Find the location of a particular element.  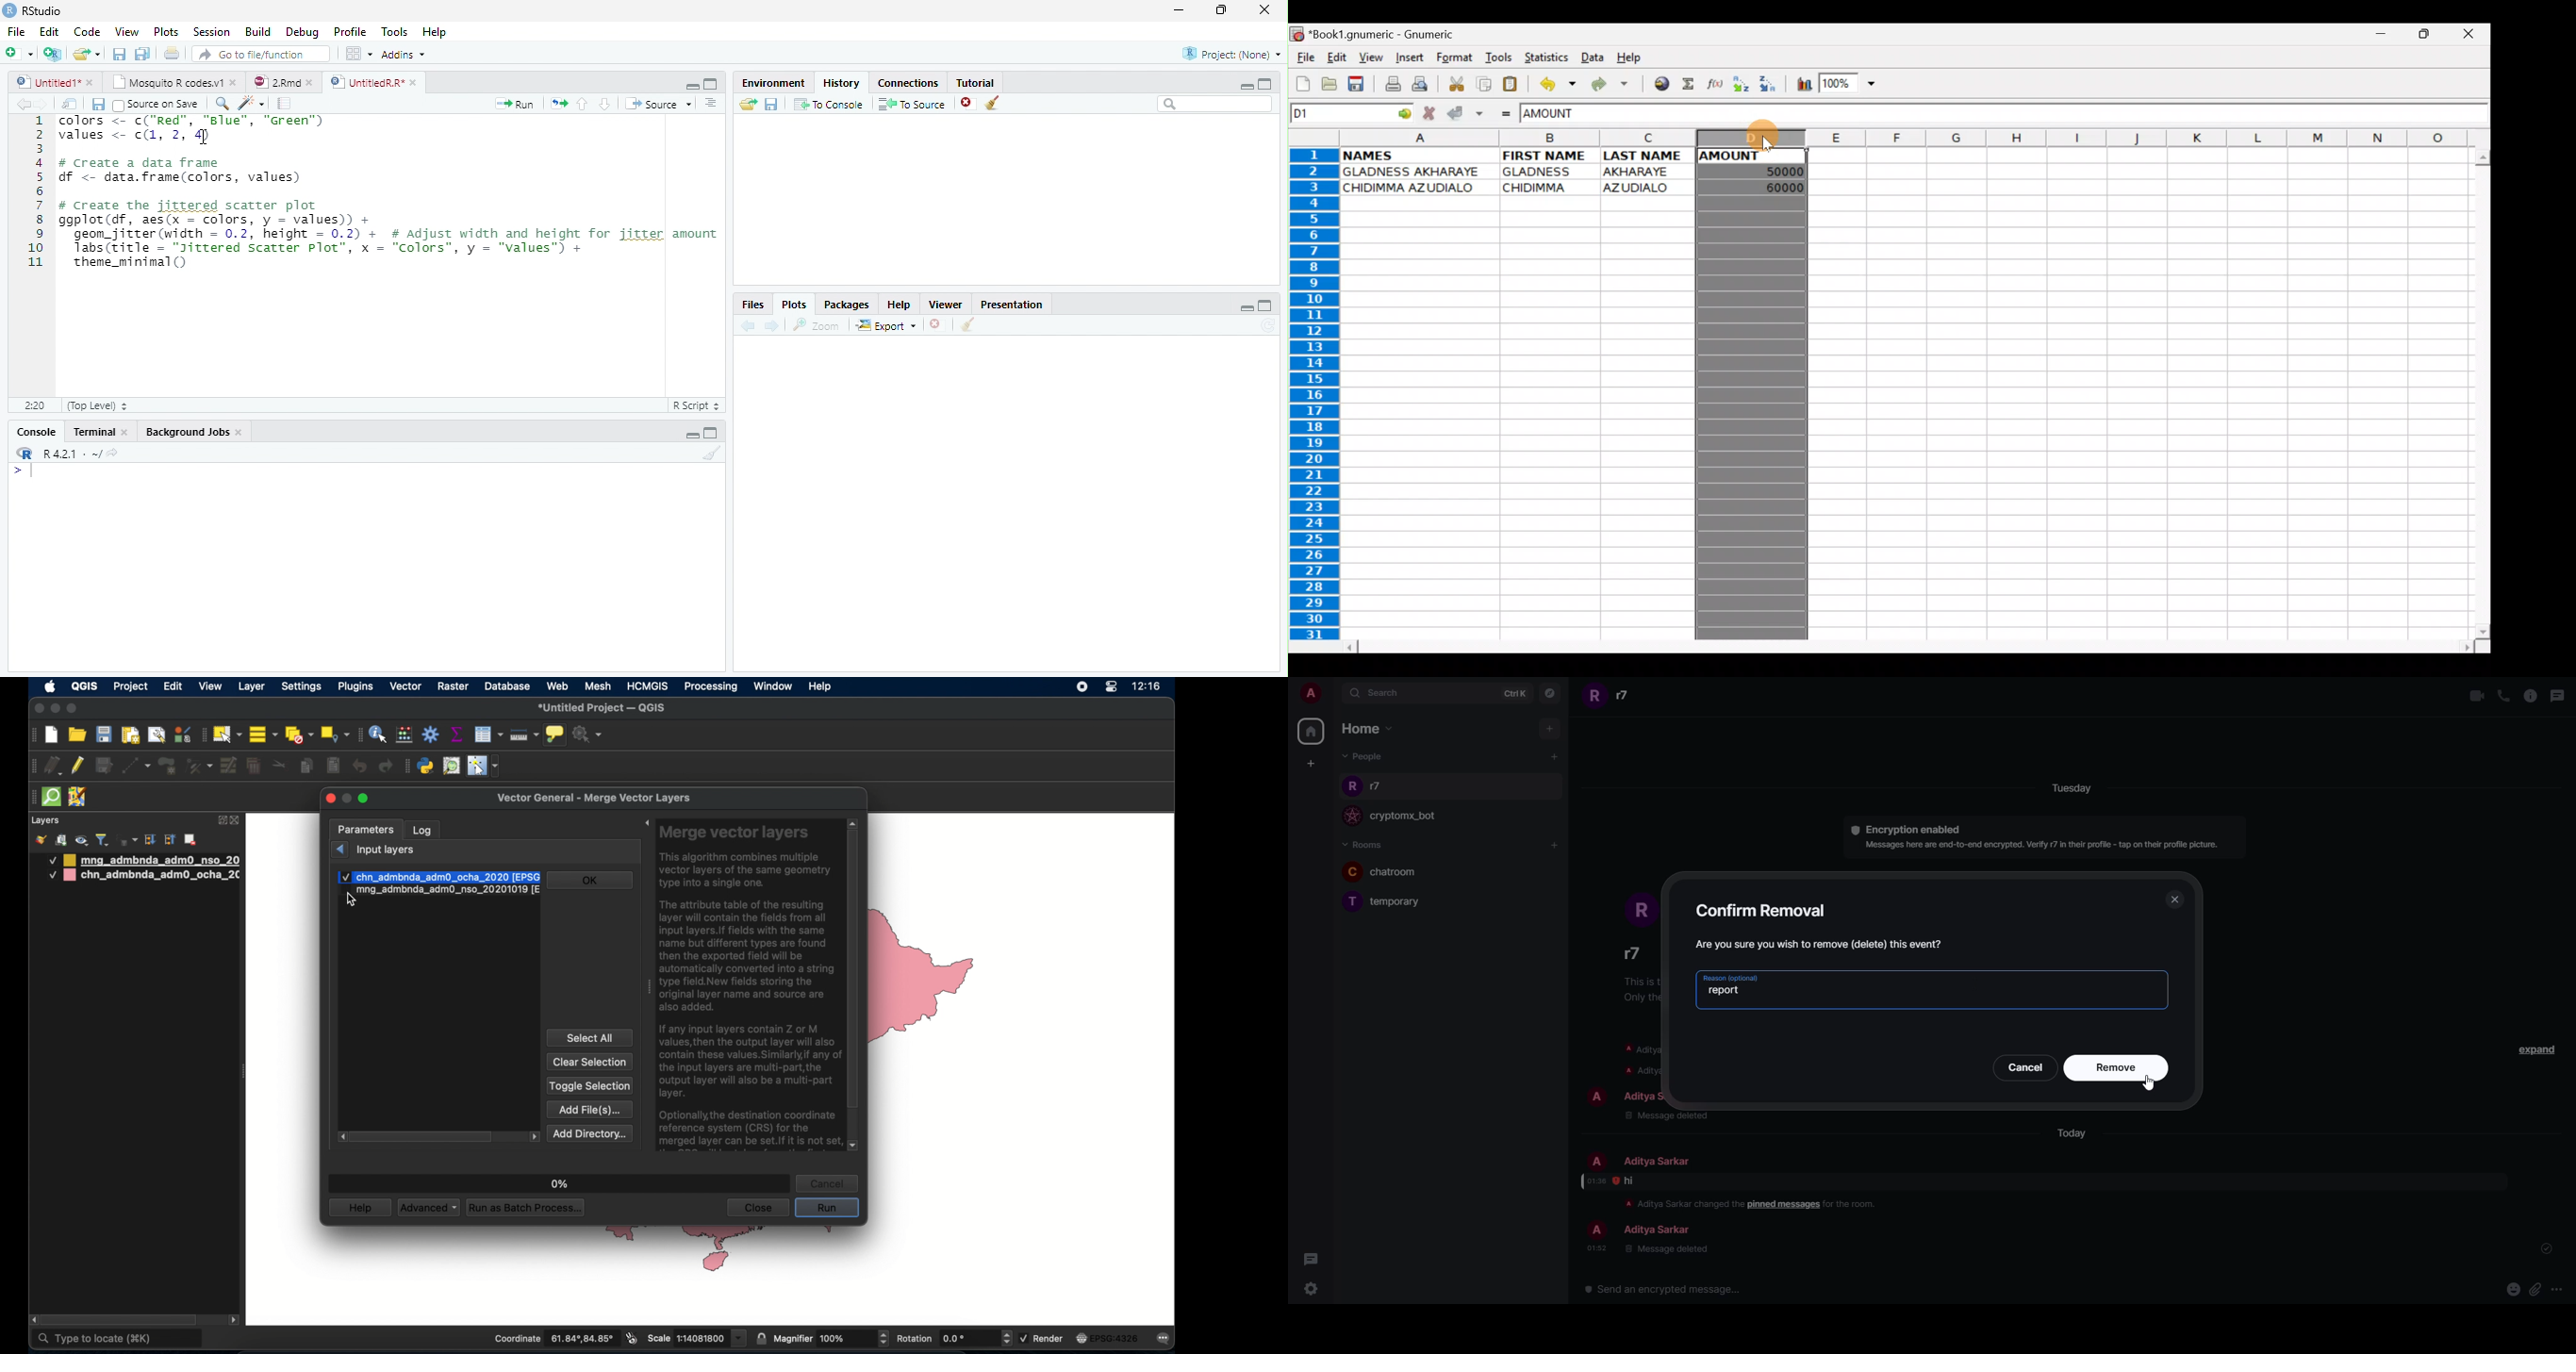

confirm removal is located at coordinates (1766, 909).